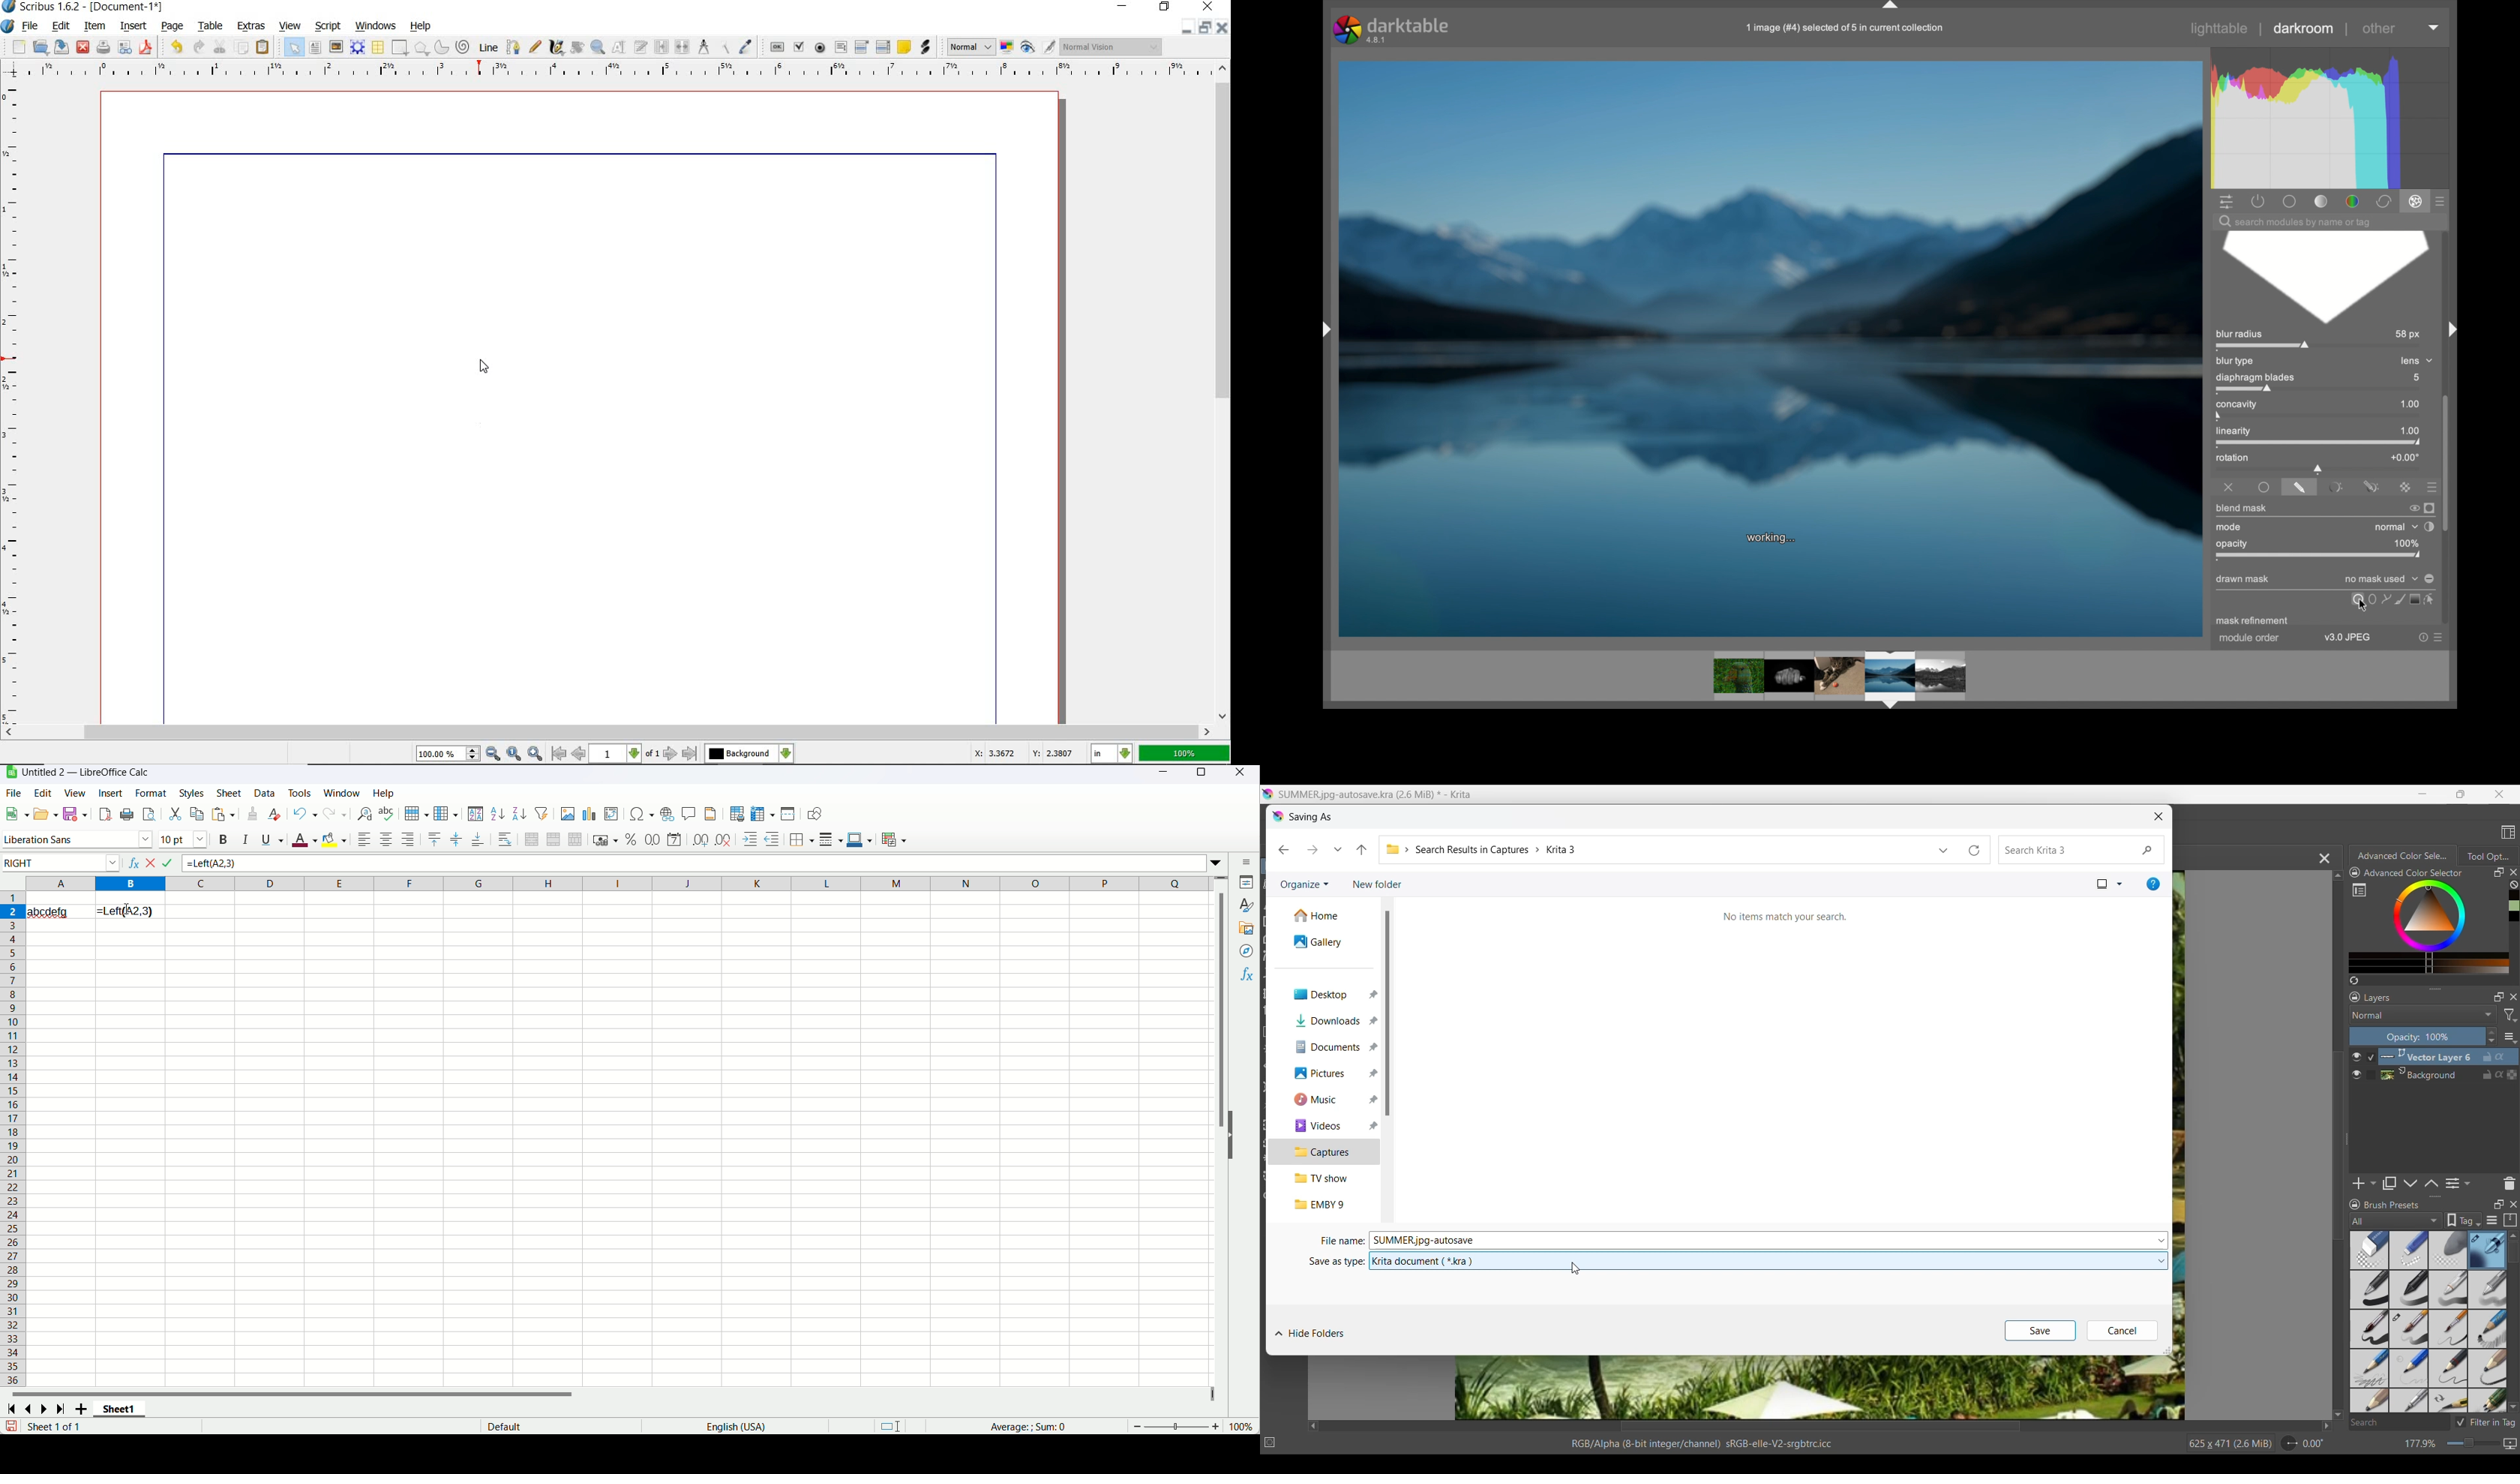 The height and width of the screenshot is (1484, 2520). What do you see at coordinates (2411, 508) in the screenshot?
I see `switch off blend mask` at bounding box center [2411, 508].